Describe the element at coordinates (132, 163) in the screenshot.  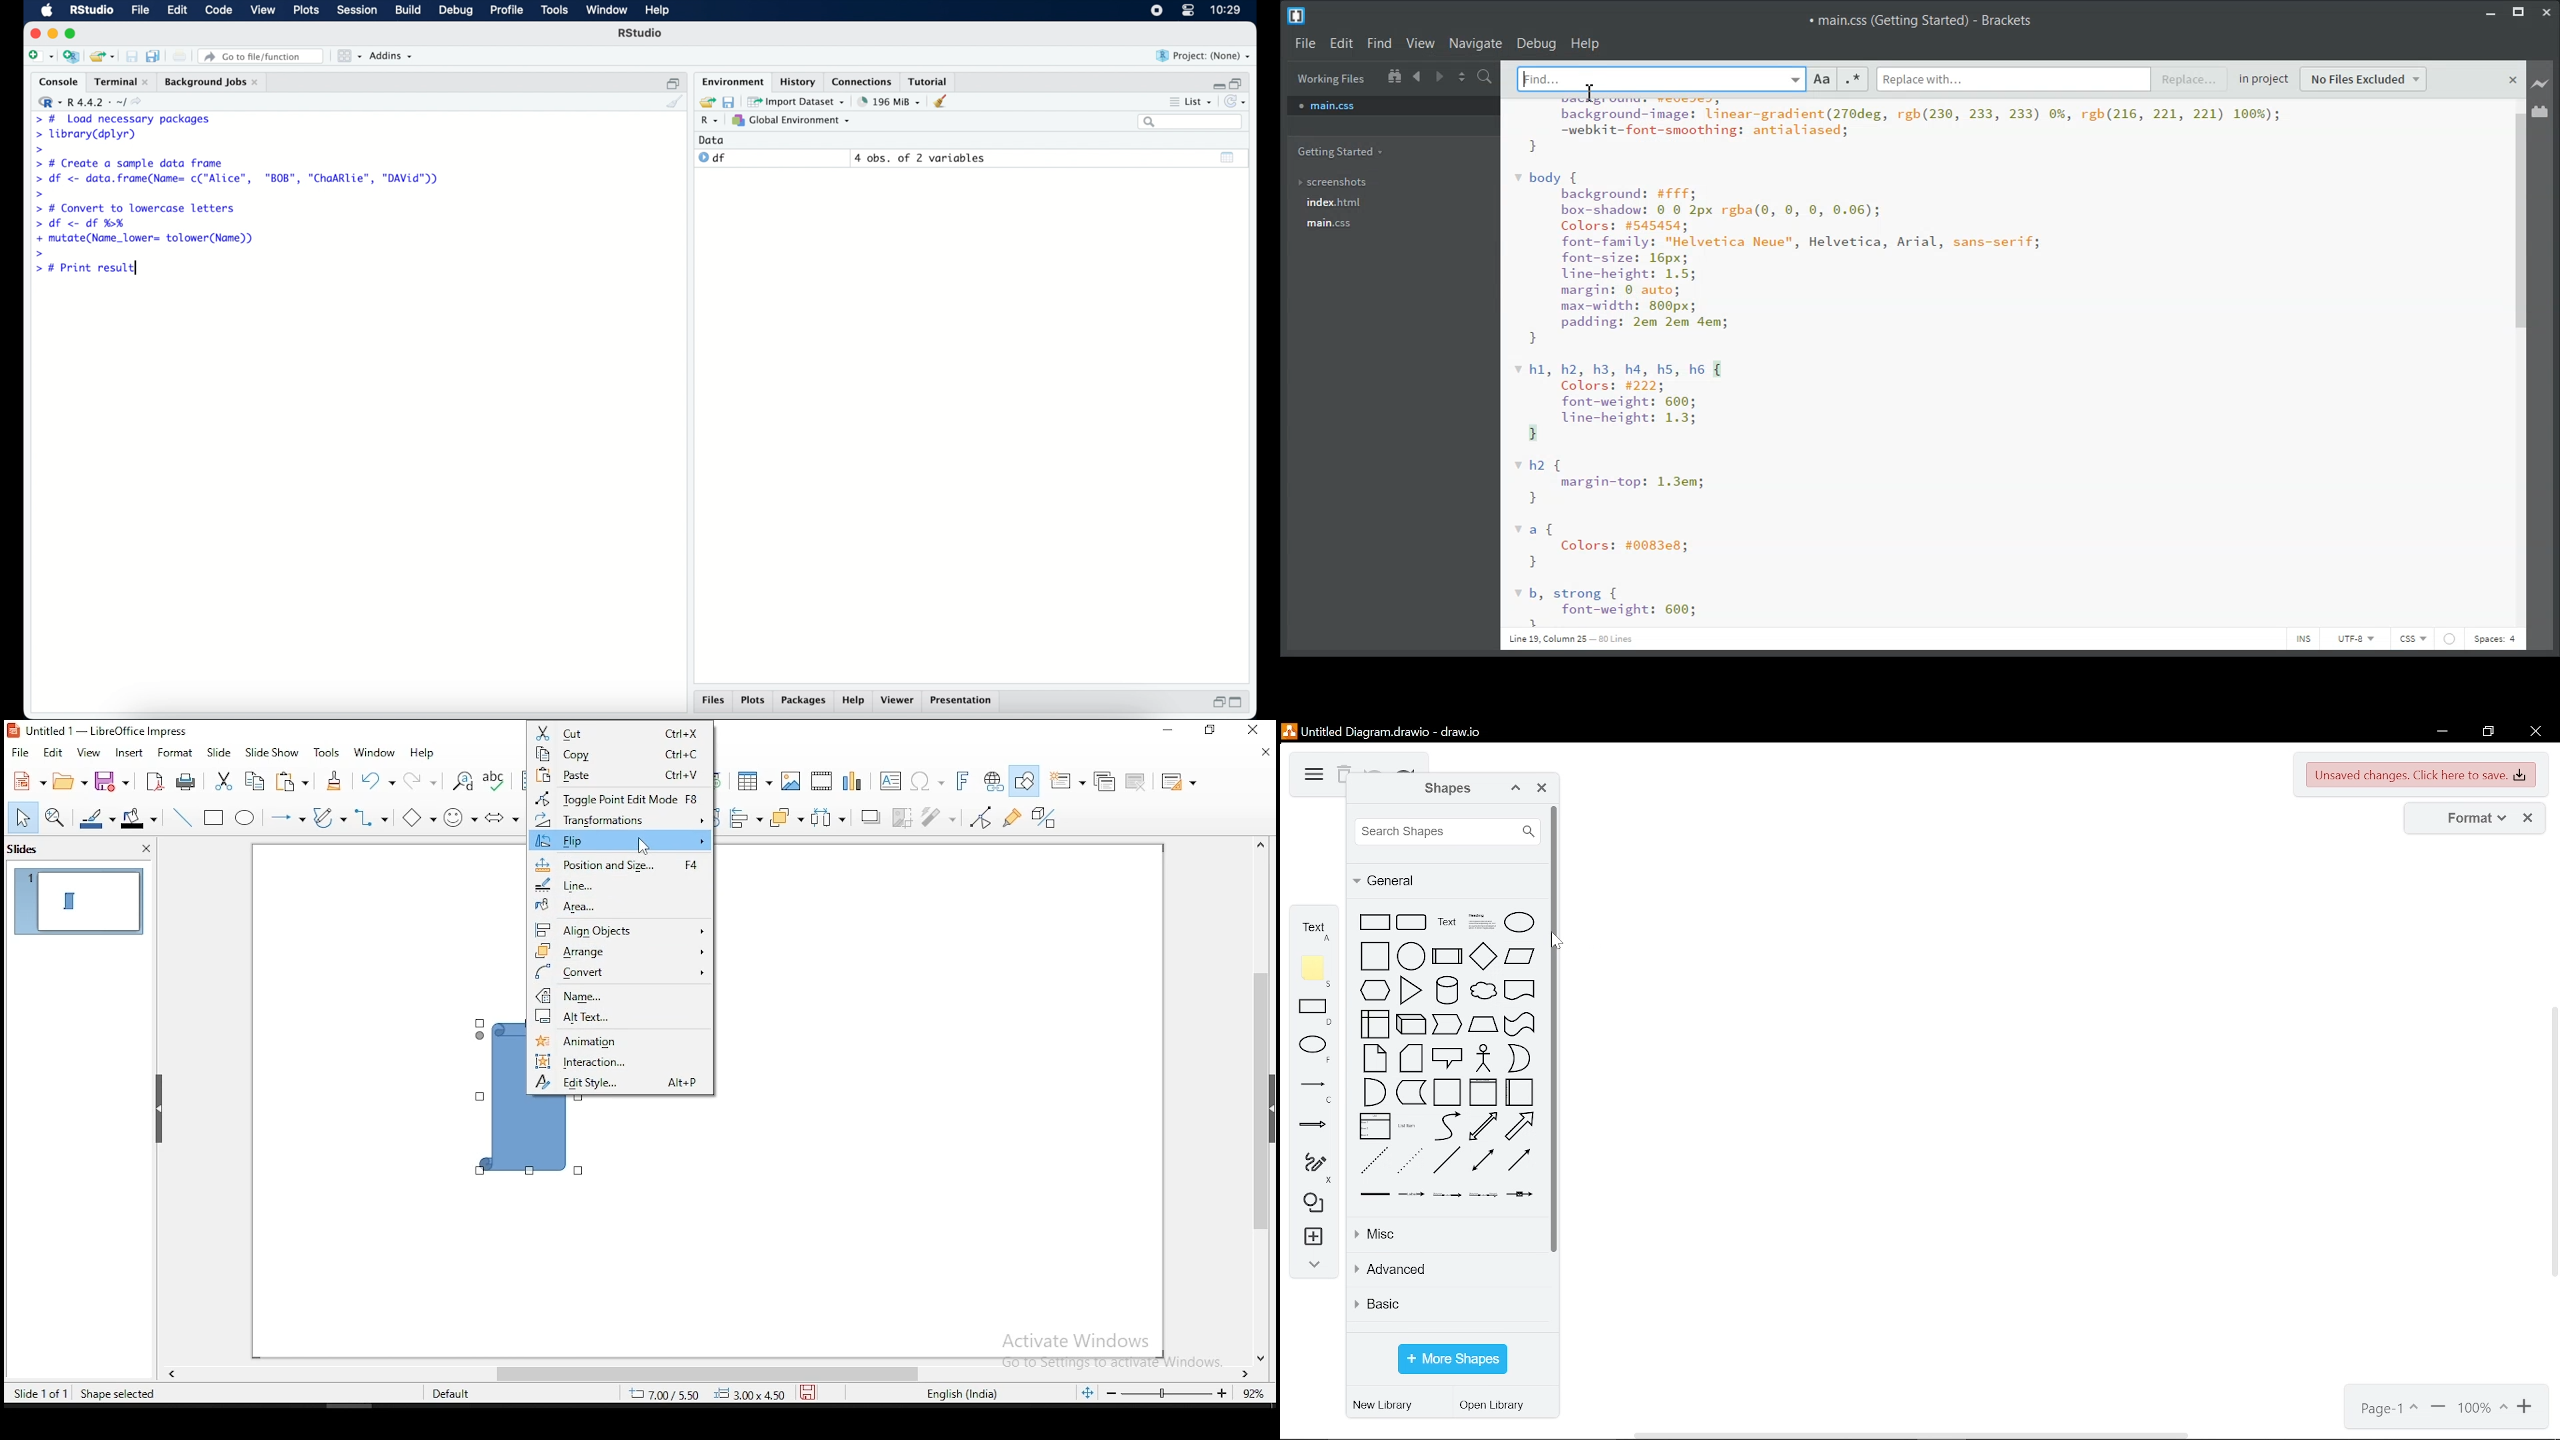
I see `> # Create a sample data frame]` at that location.